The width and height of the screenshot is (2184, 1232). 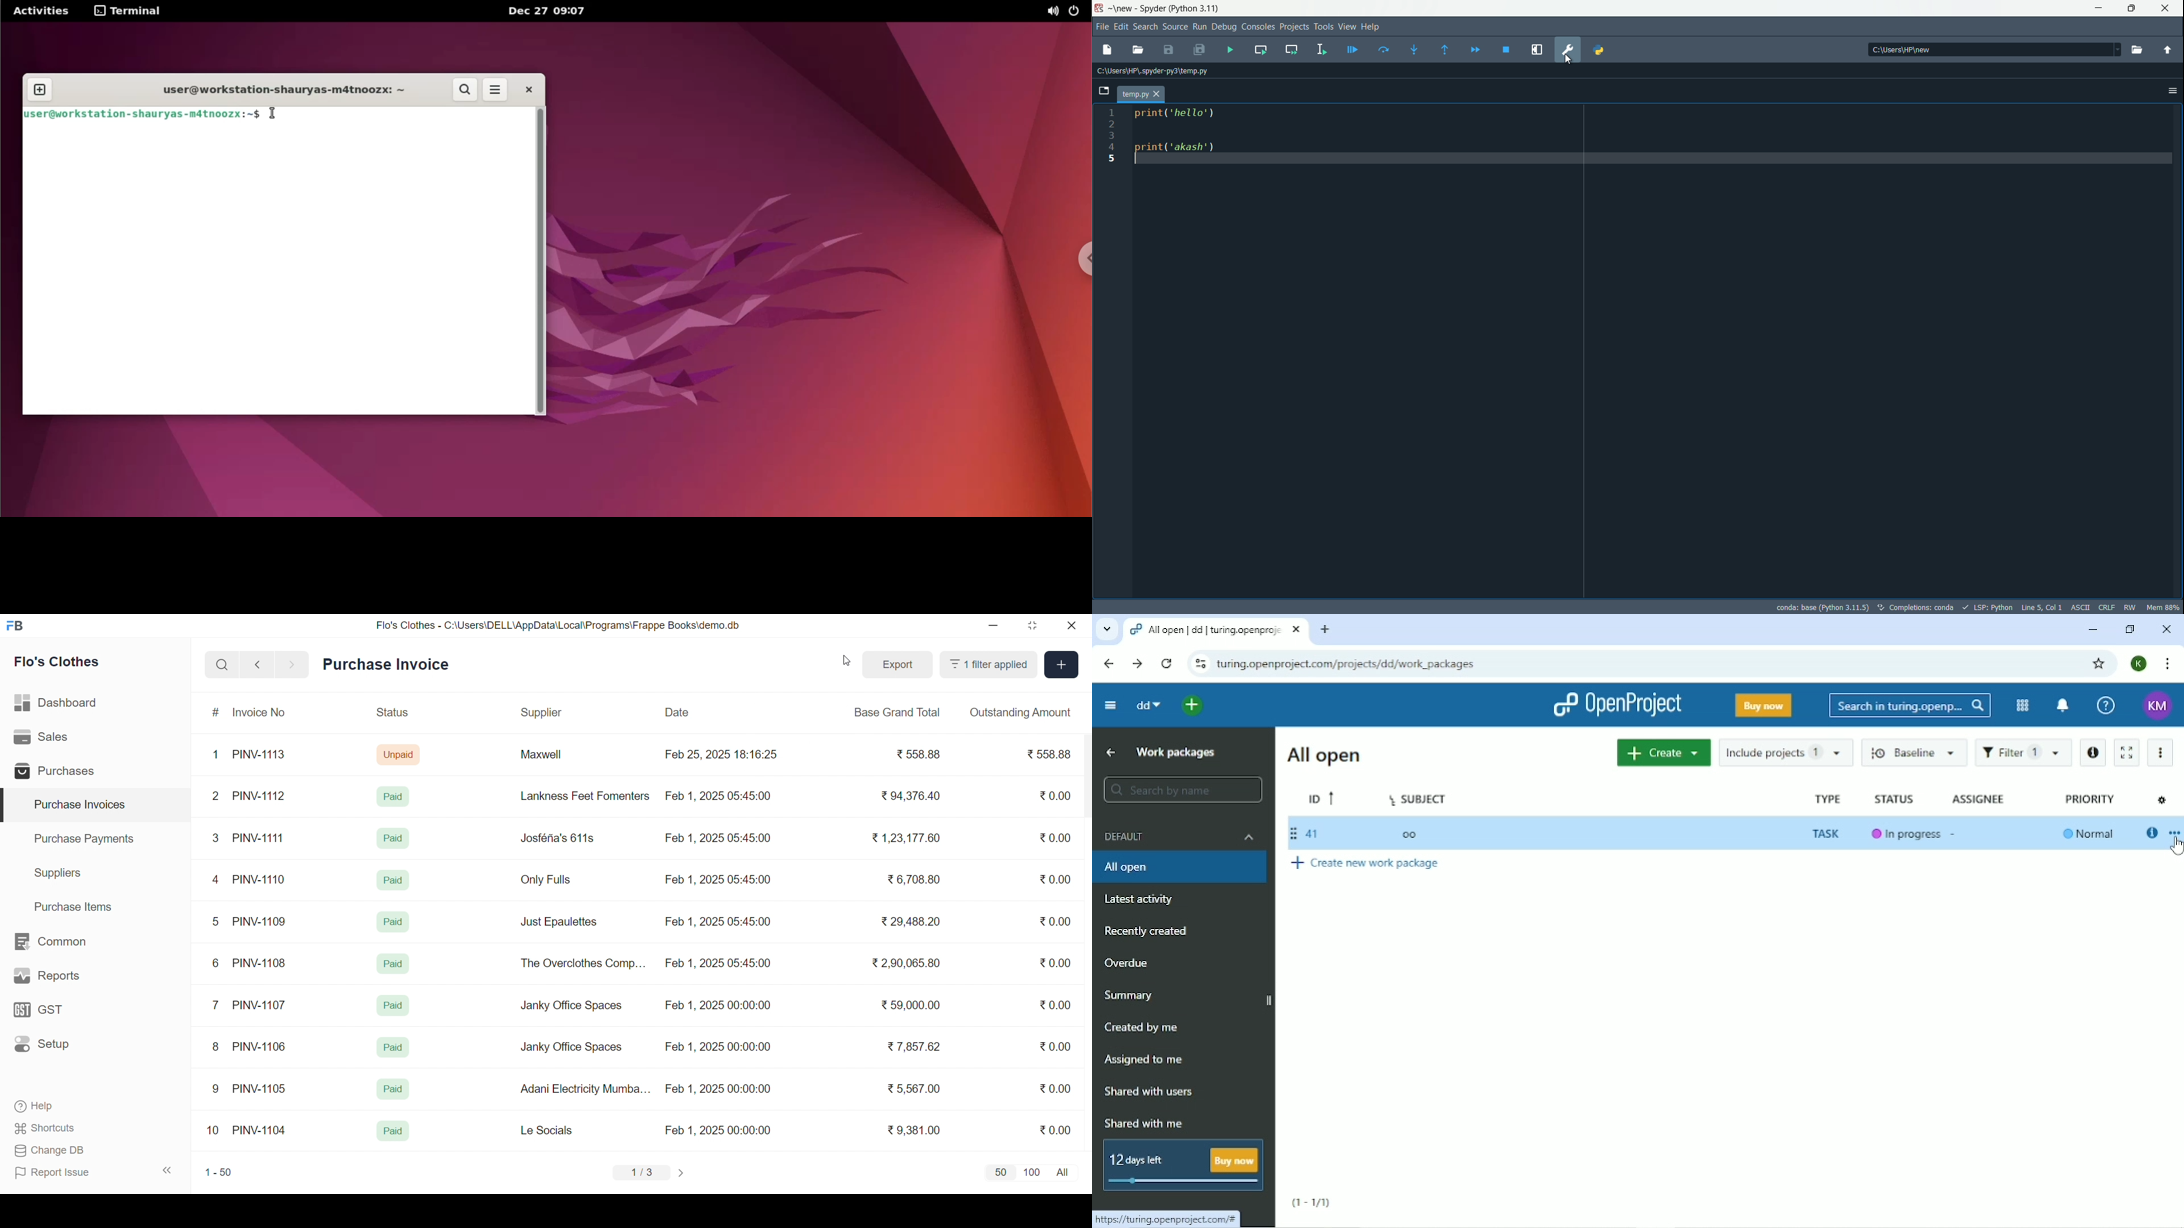 I want to click on selected, so click(x=7, y=806).